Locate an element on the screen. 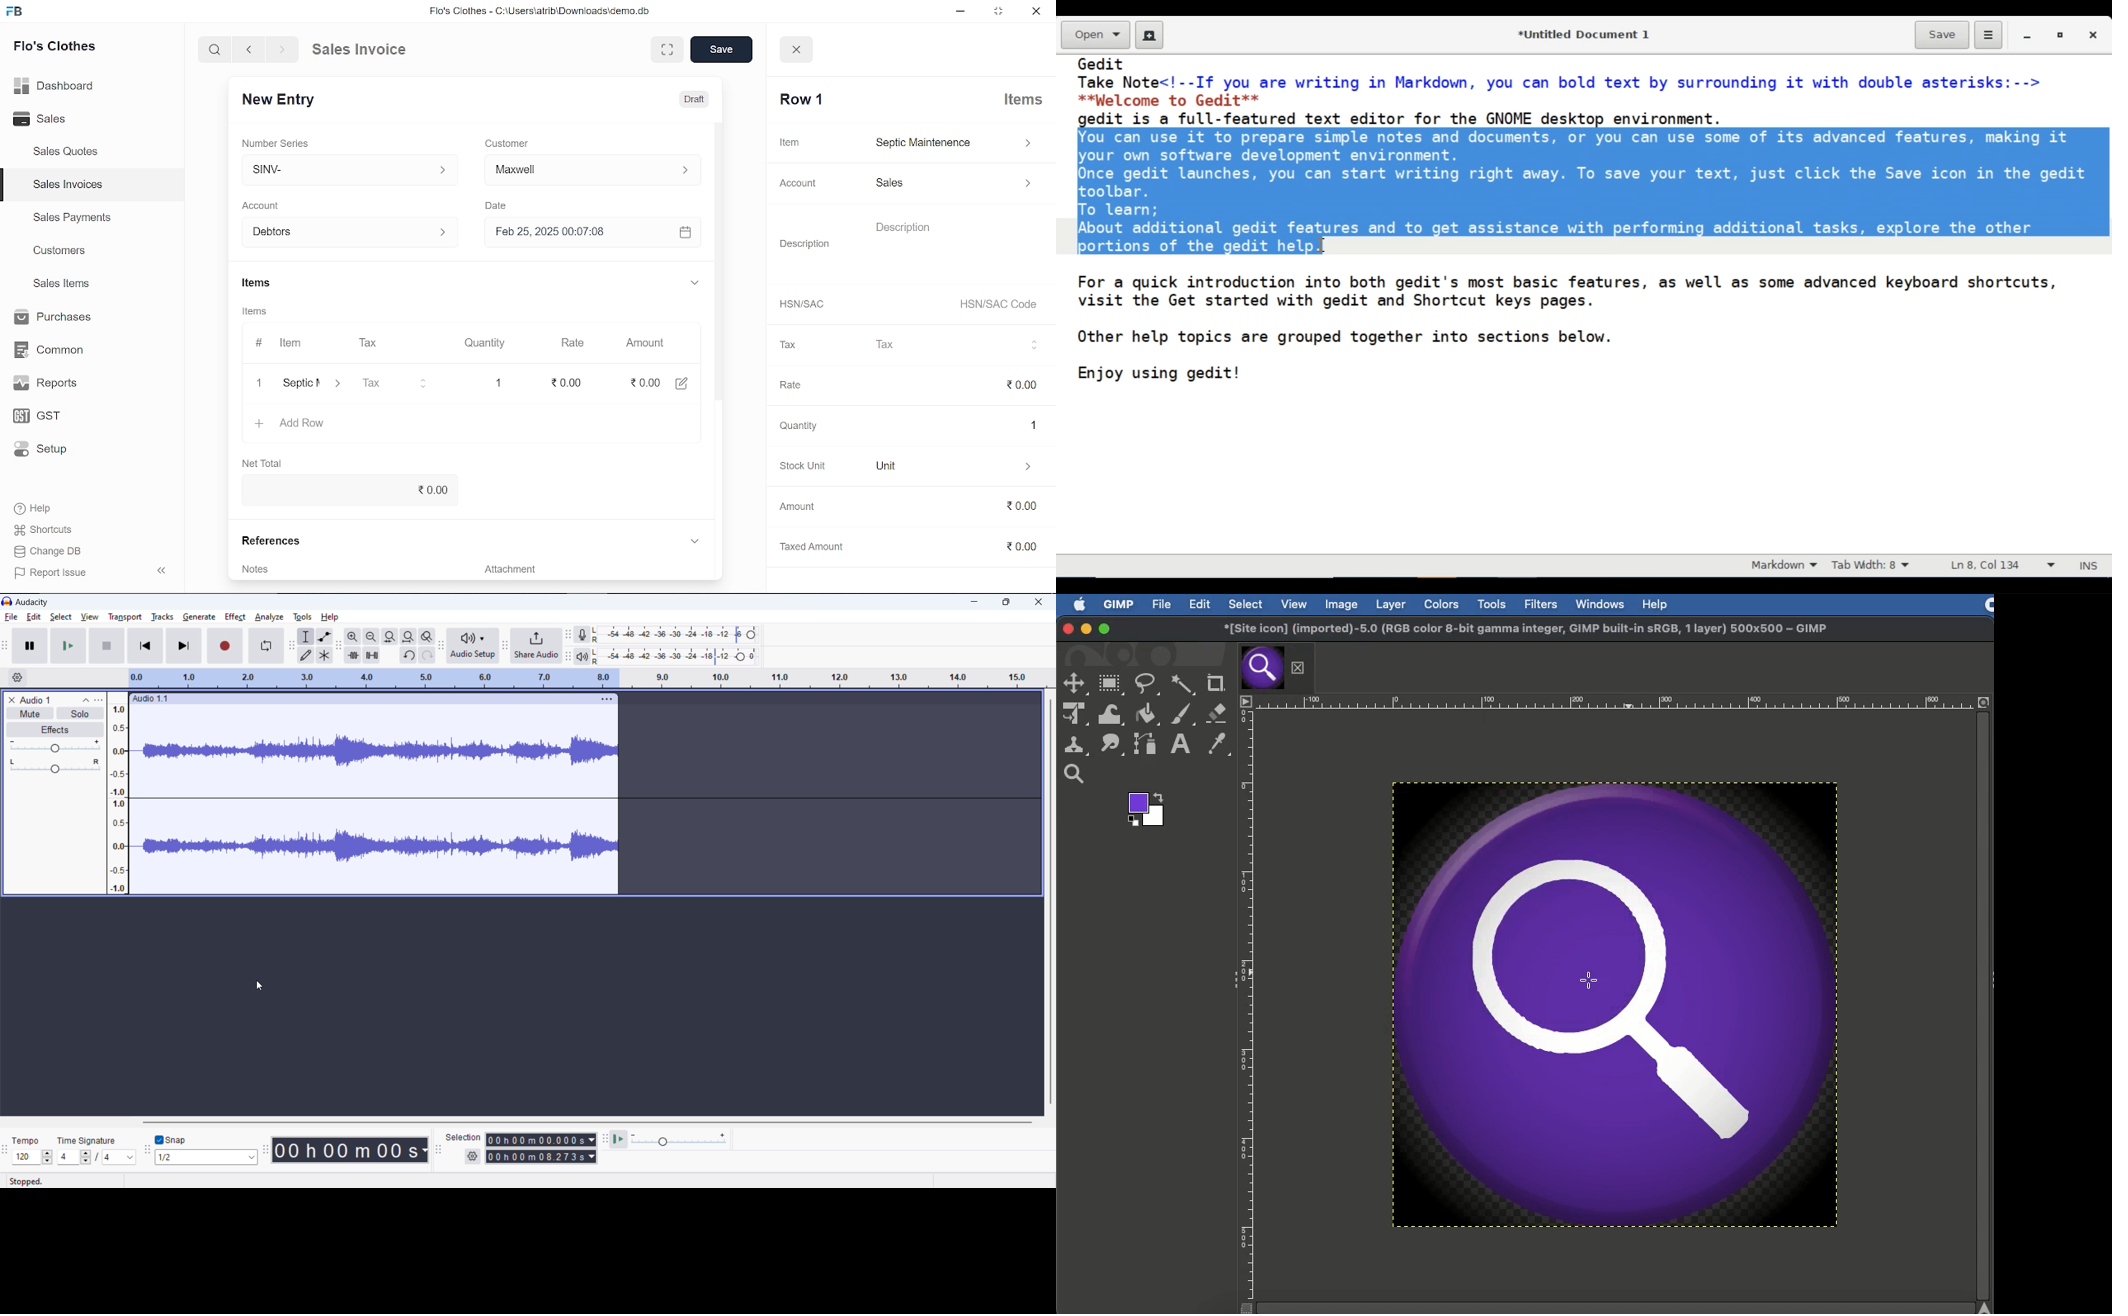 The width and height of the screenshot is (2128, 1316). Tempo is located at coordinates (26, 1140).